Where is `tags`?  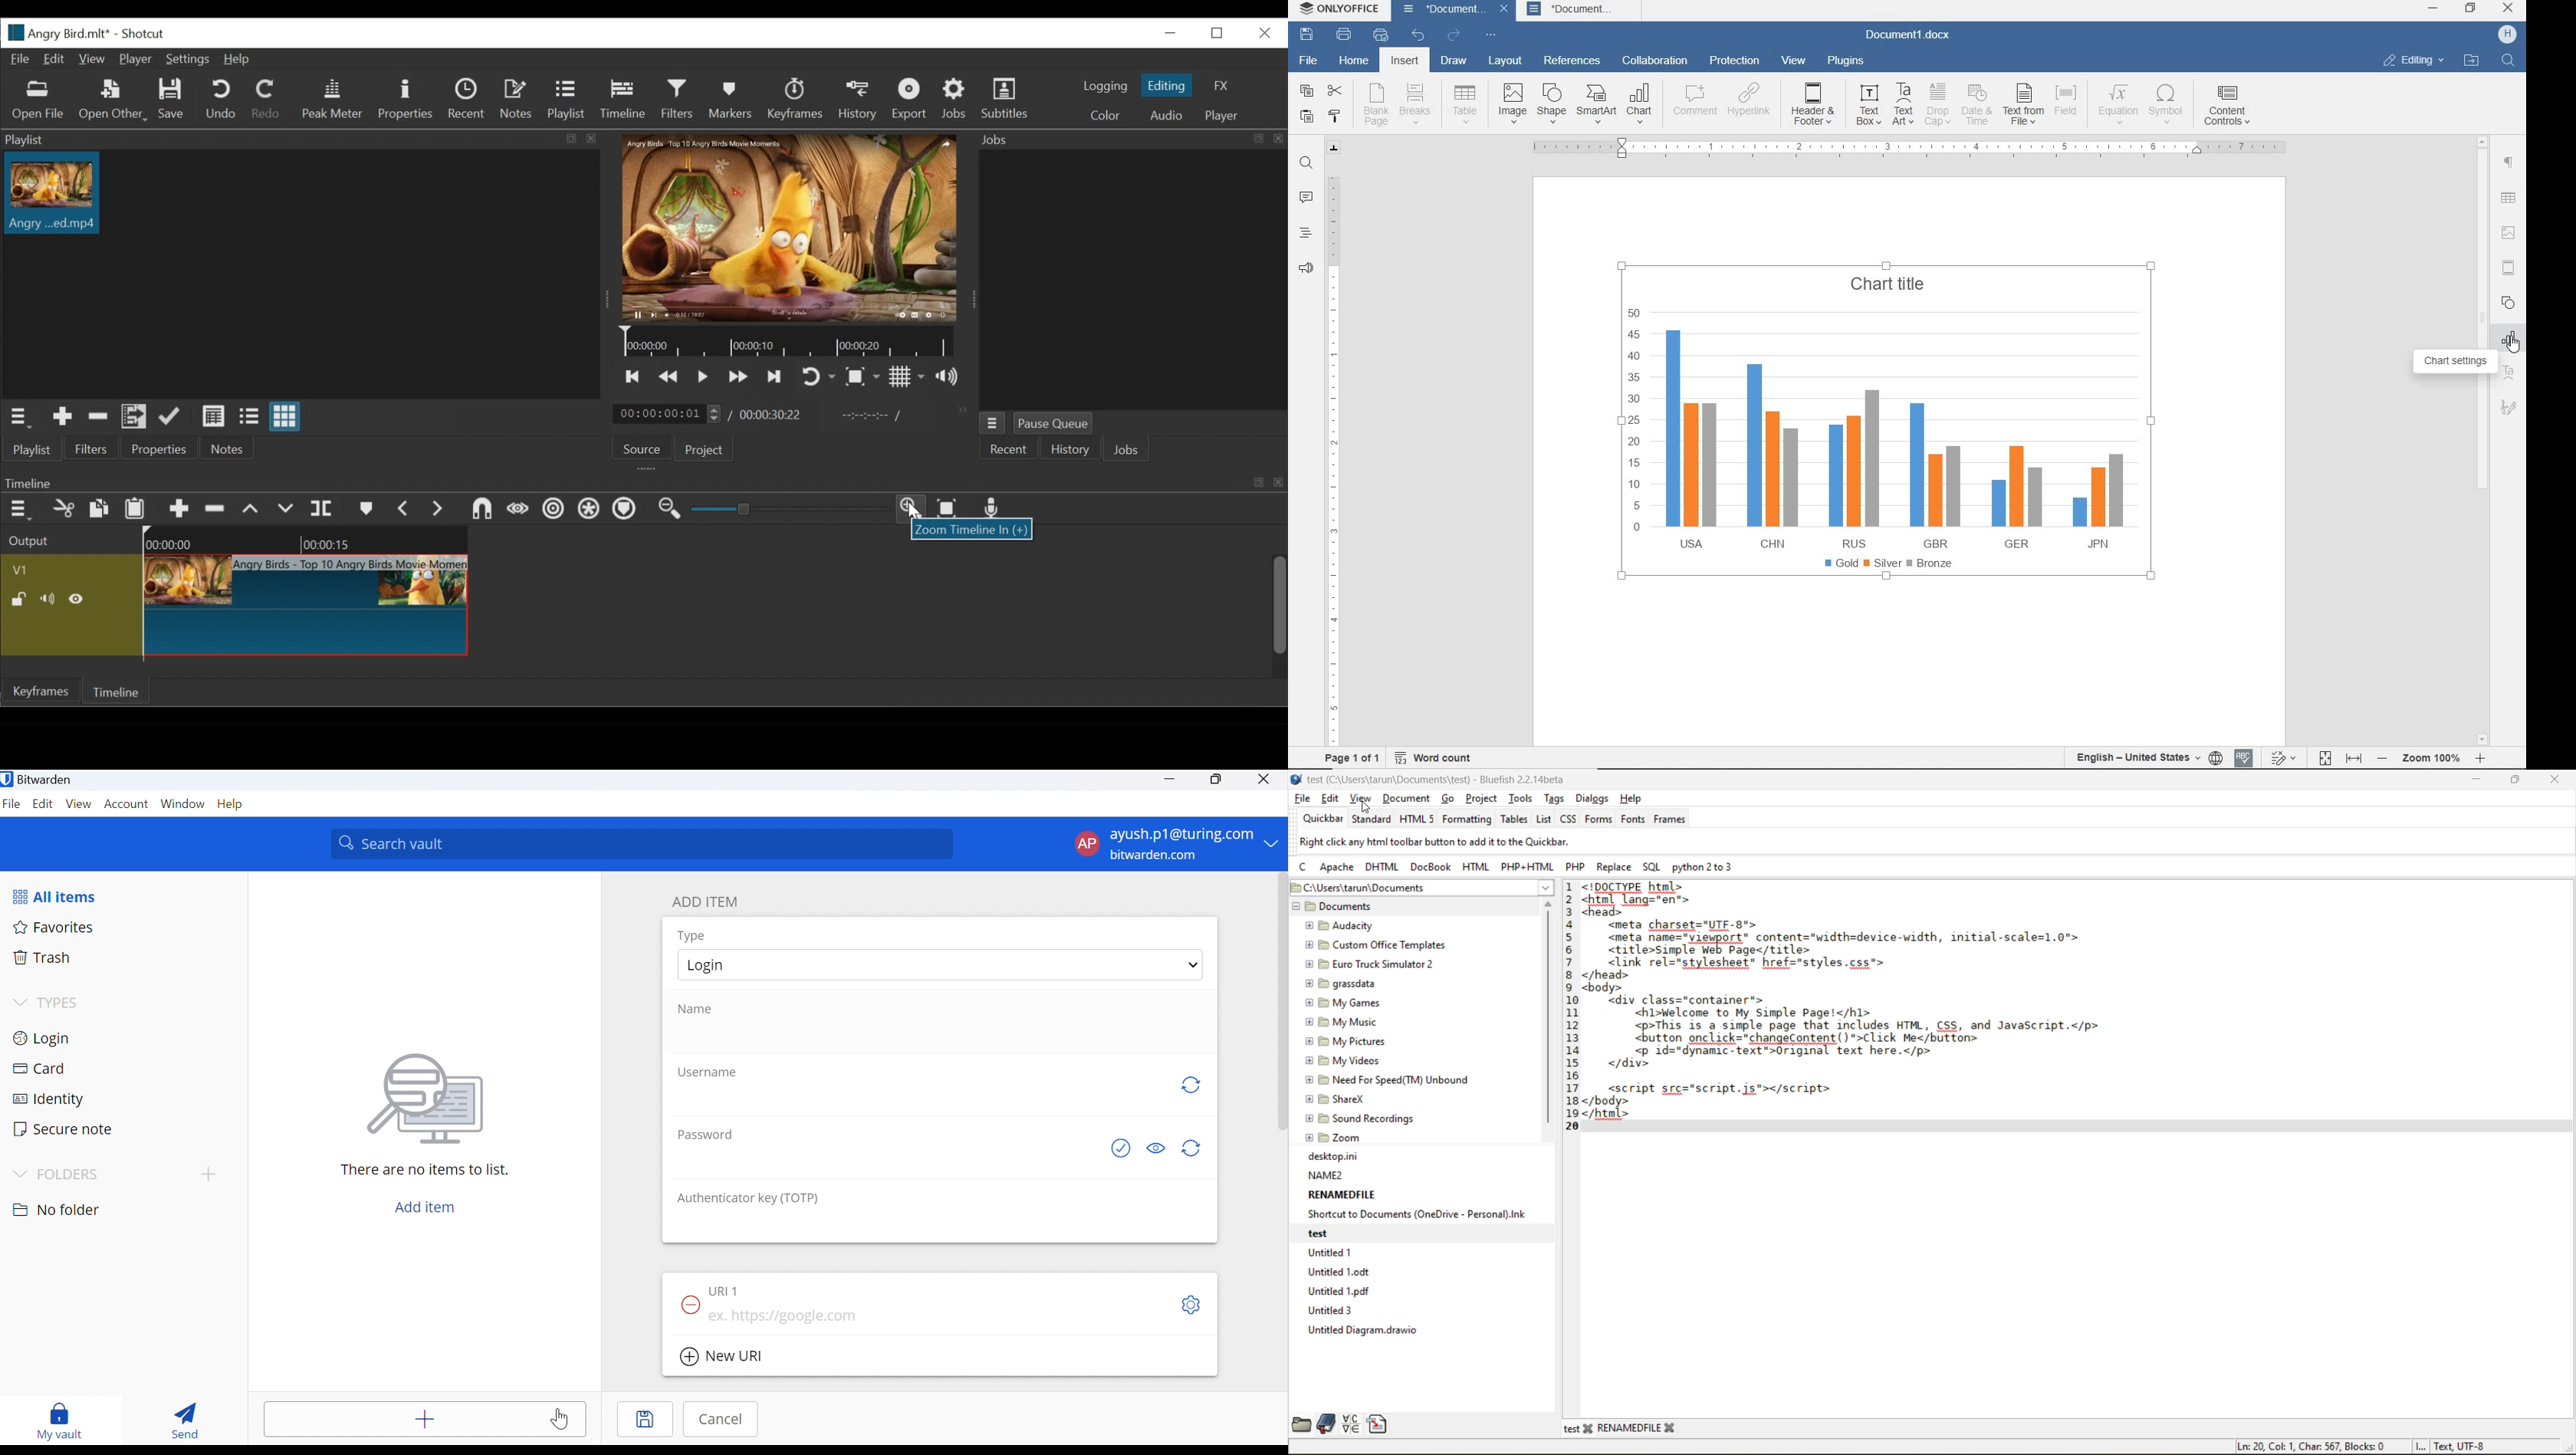
tags is located at coordinates (1556, 800).